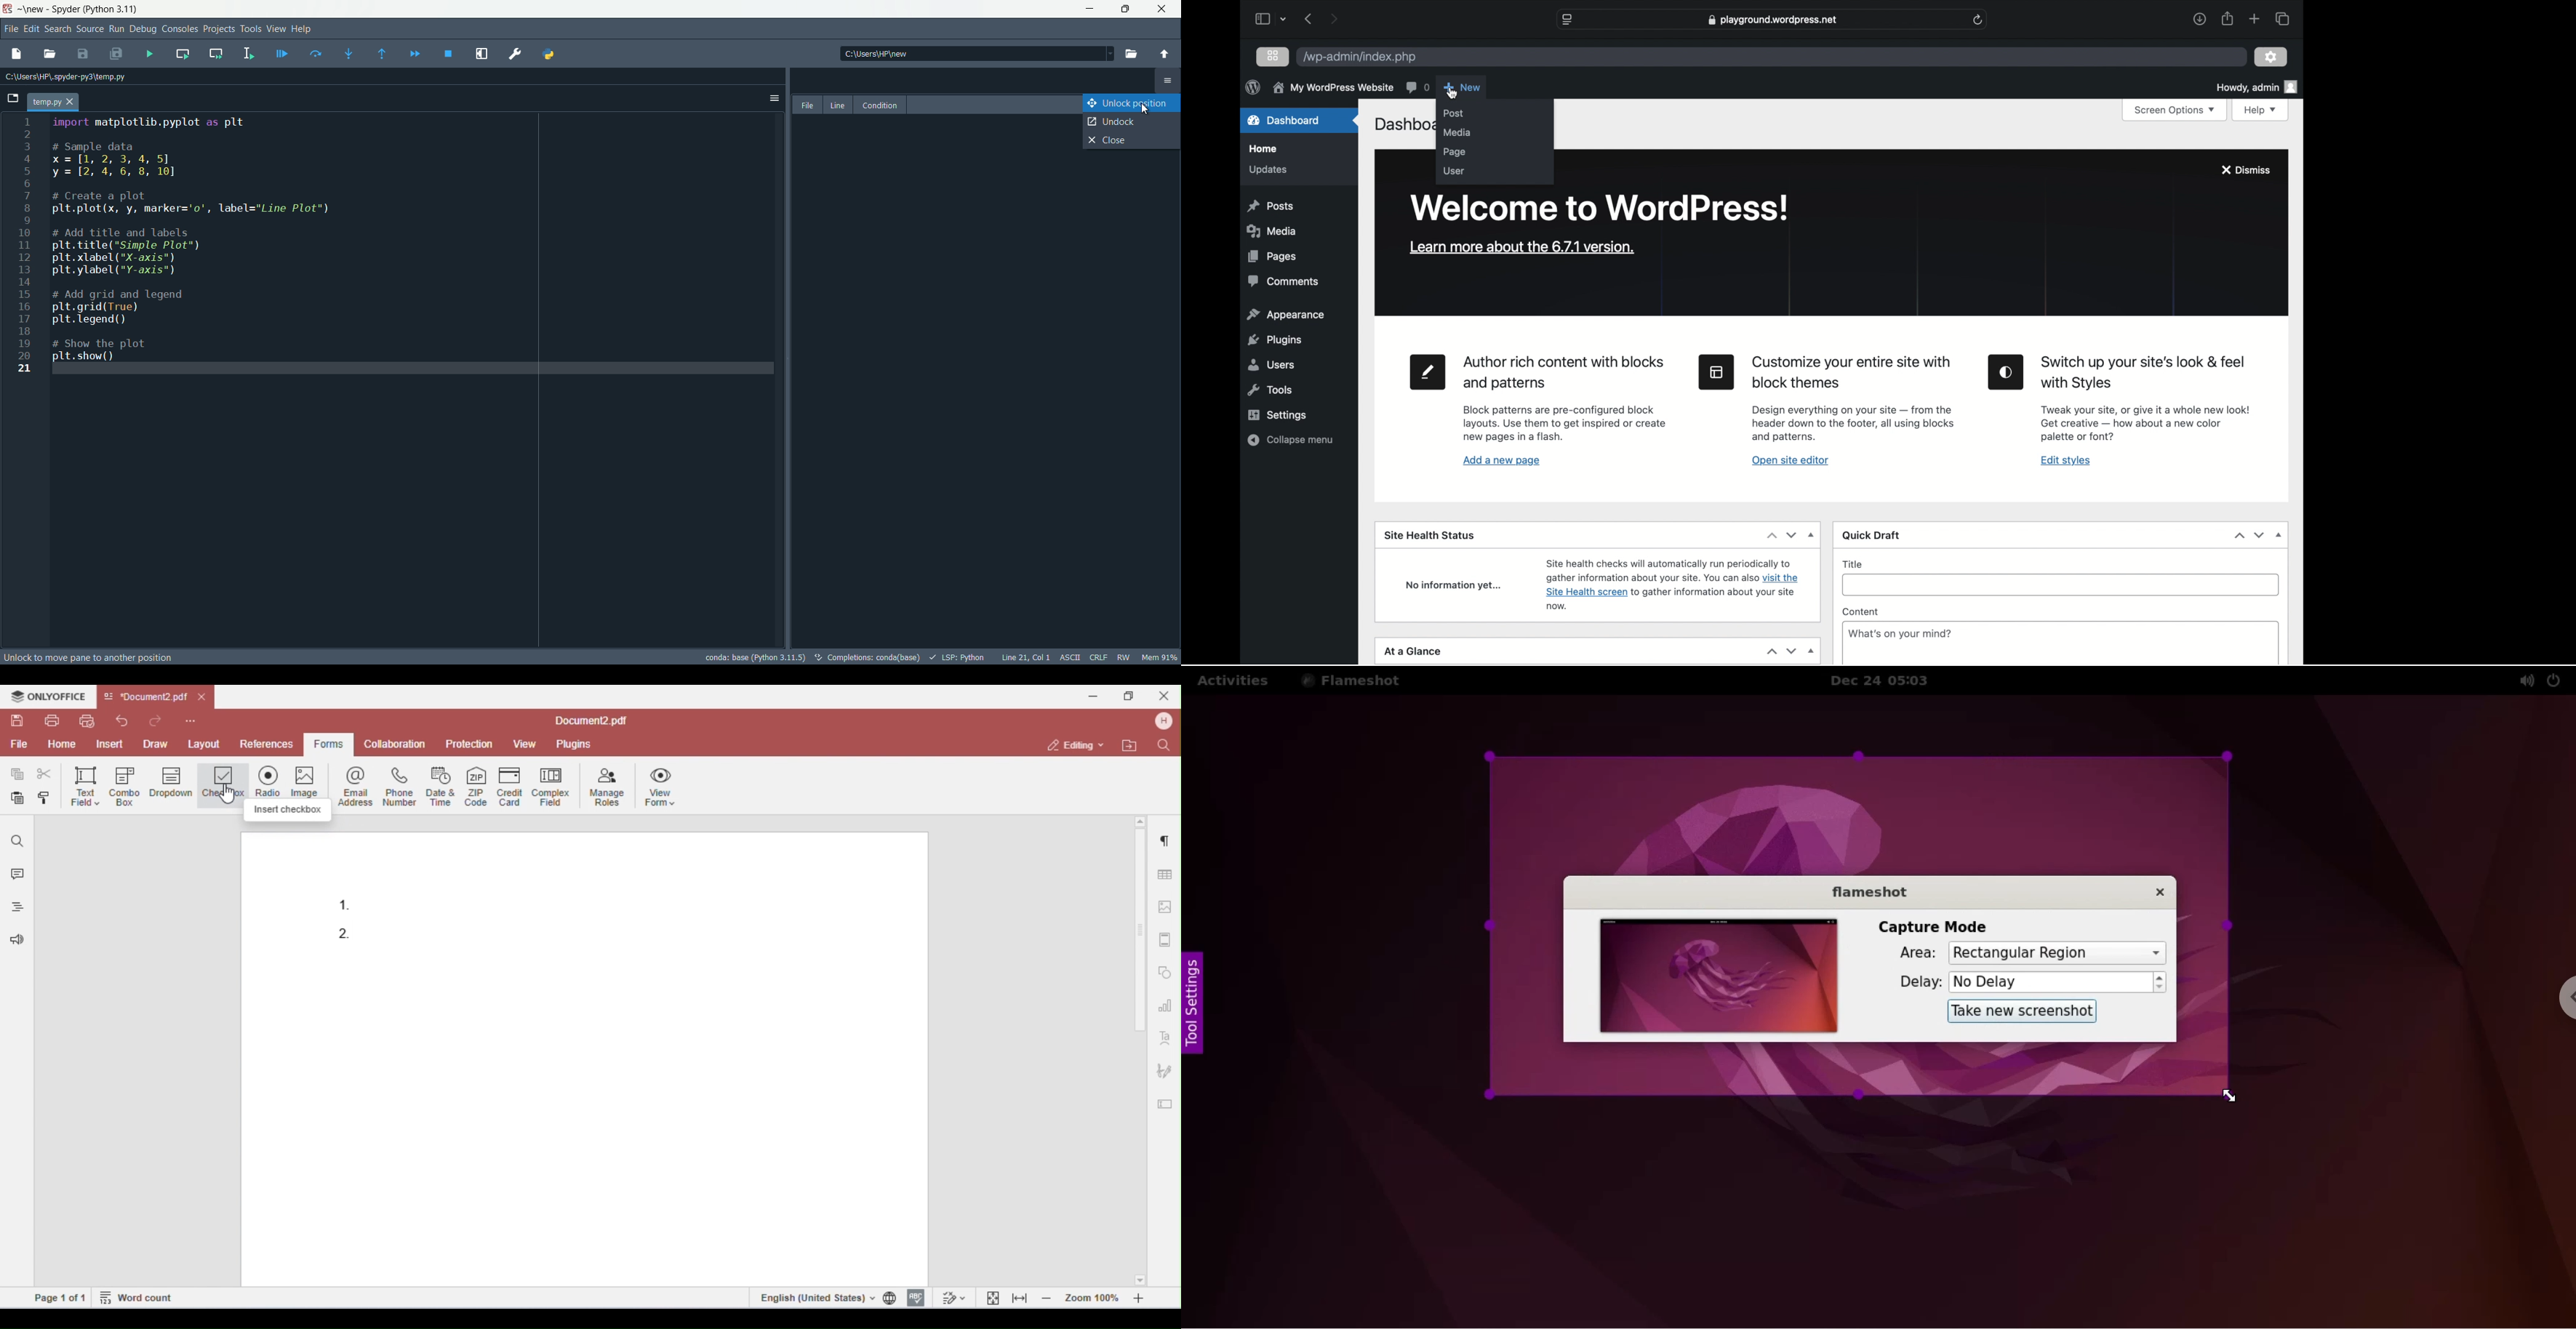 Image resolution: width=2576 pixels, height=1344 pixels. I want to click on show sidebar, so click(1262, 18).